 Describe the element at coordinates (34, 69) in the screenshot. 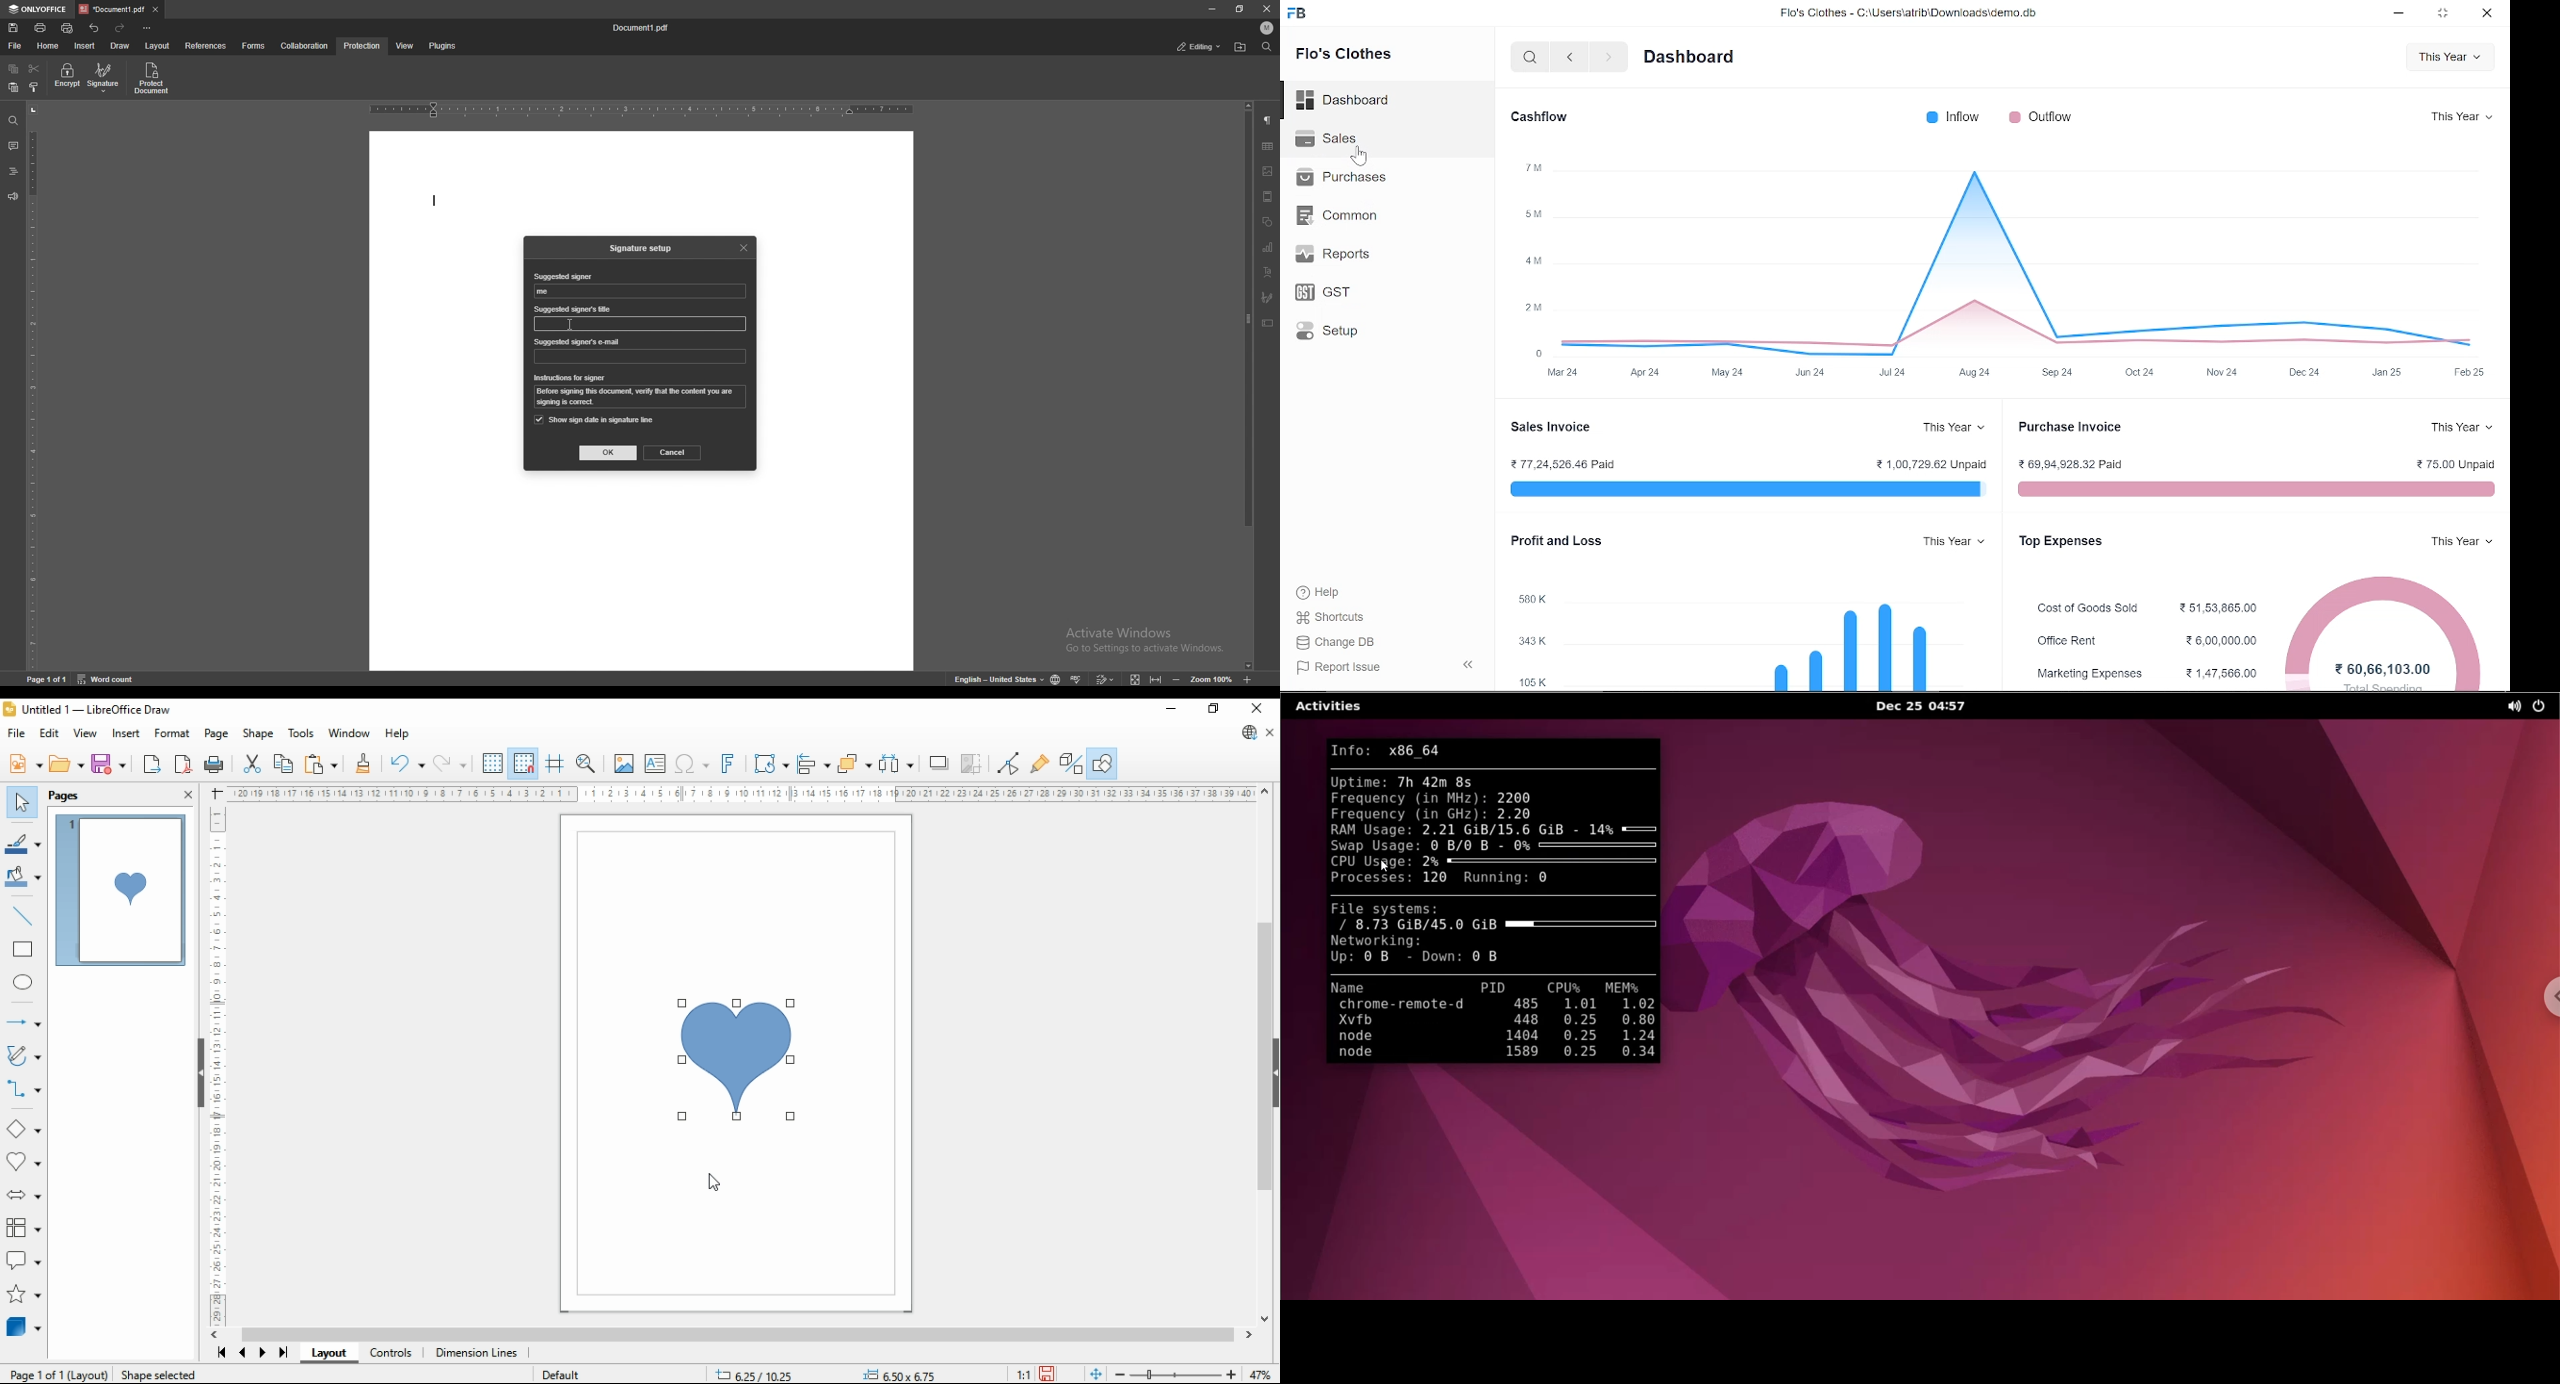

I see `cut` at that location.